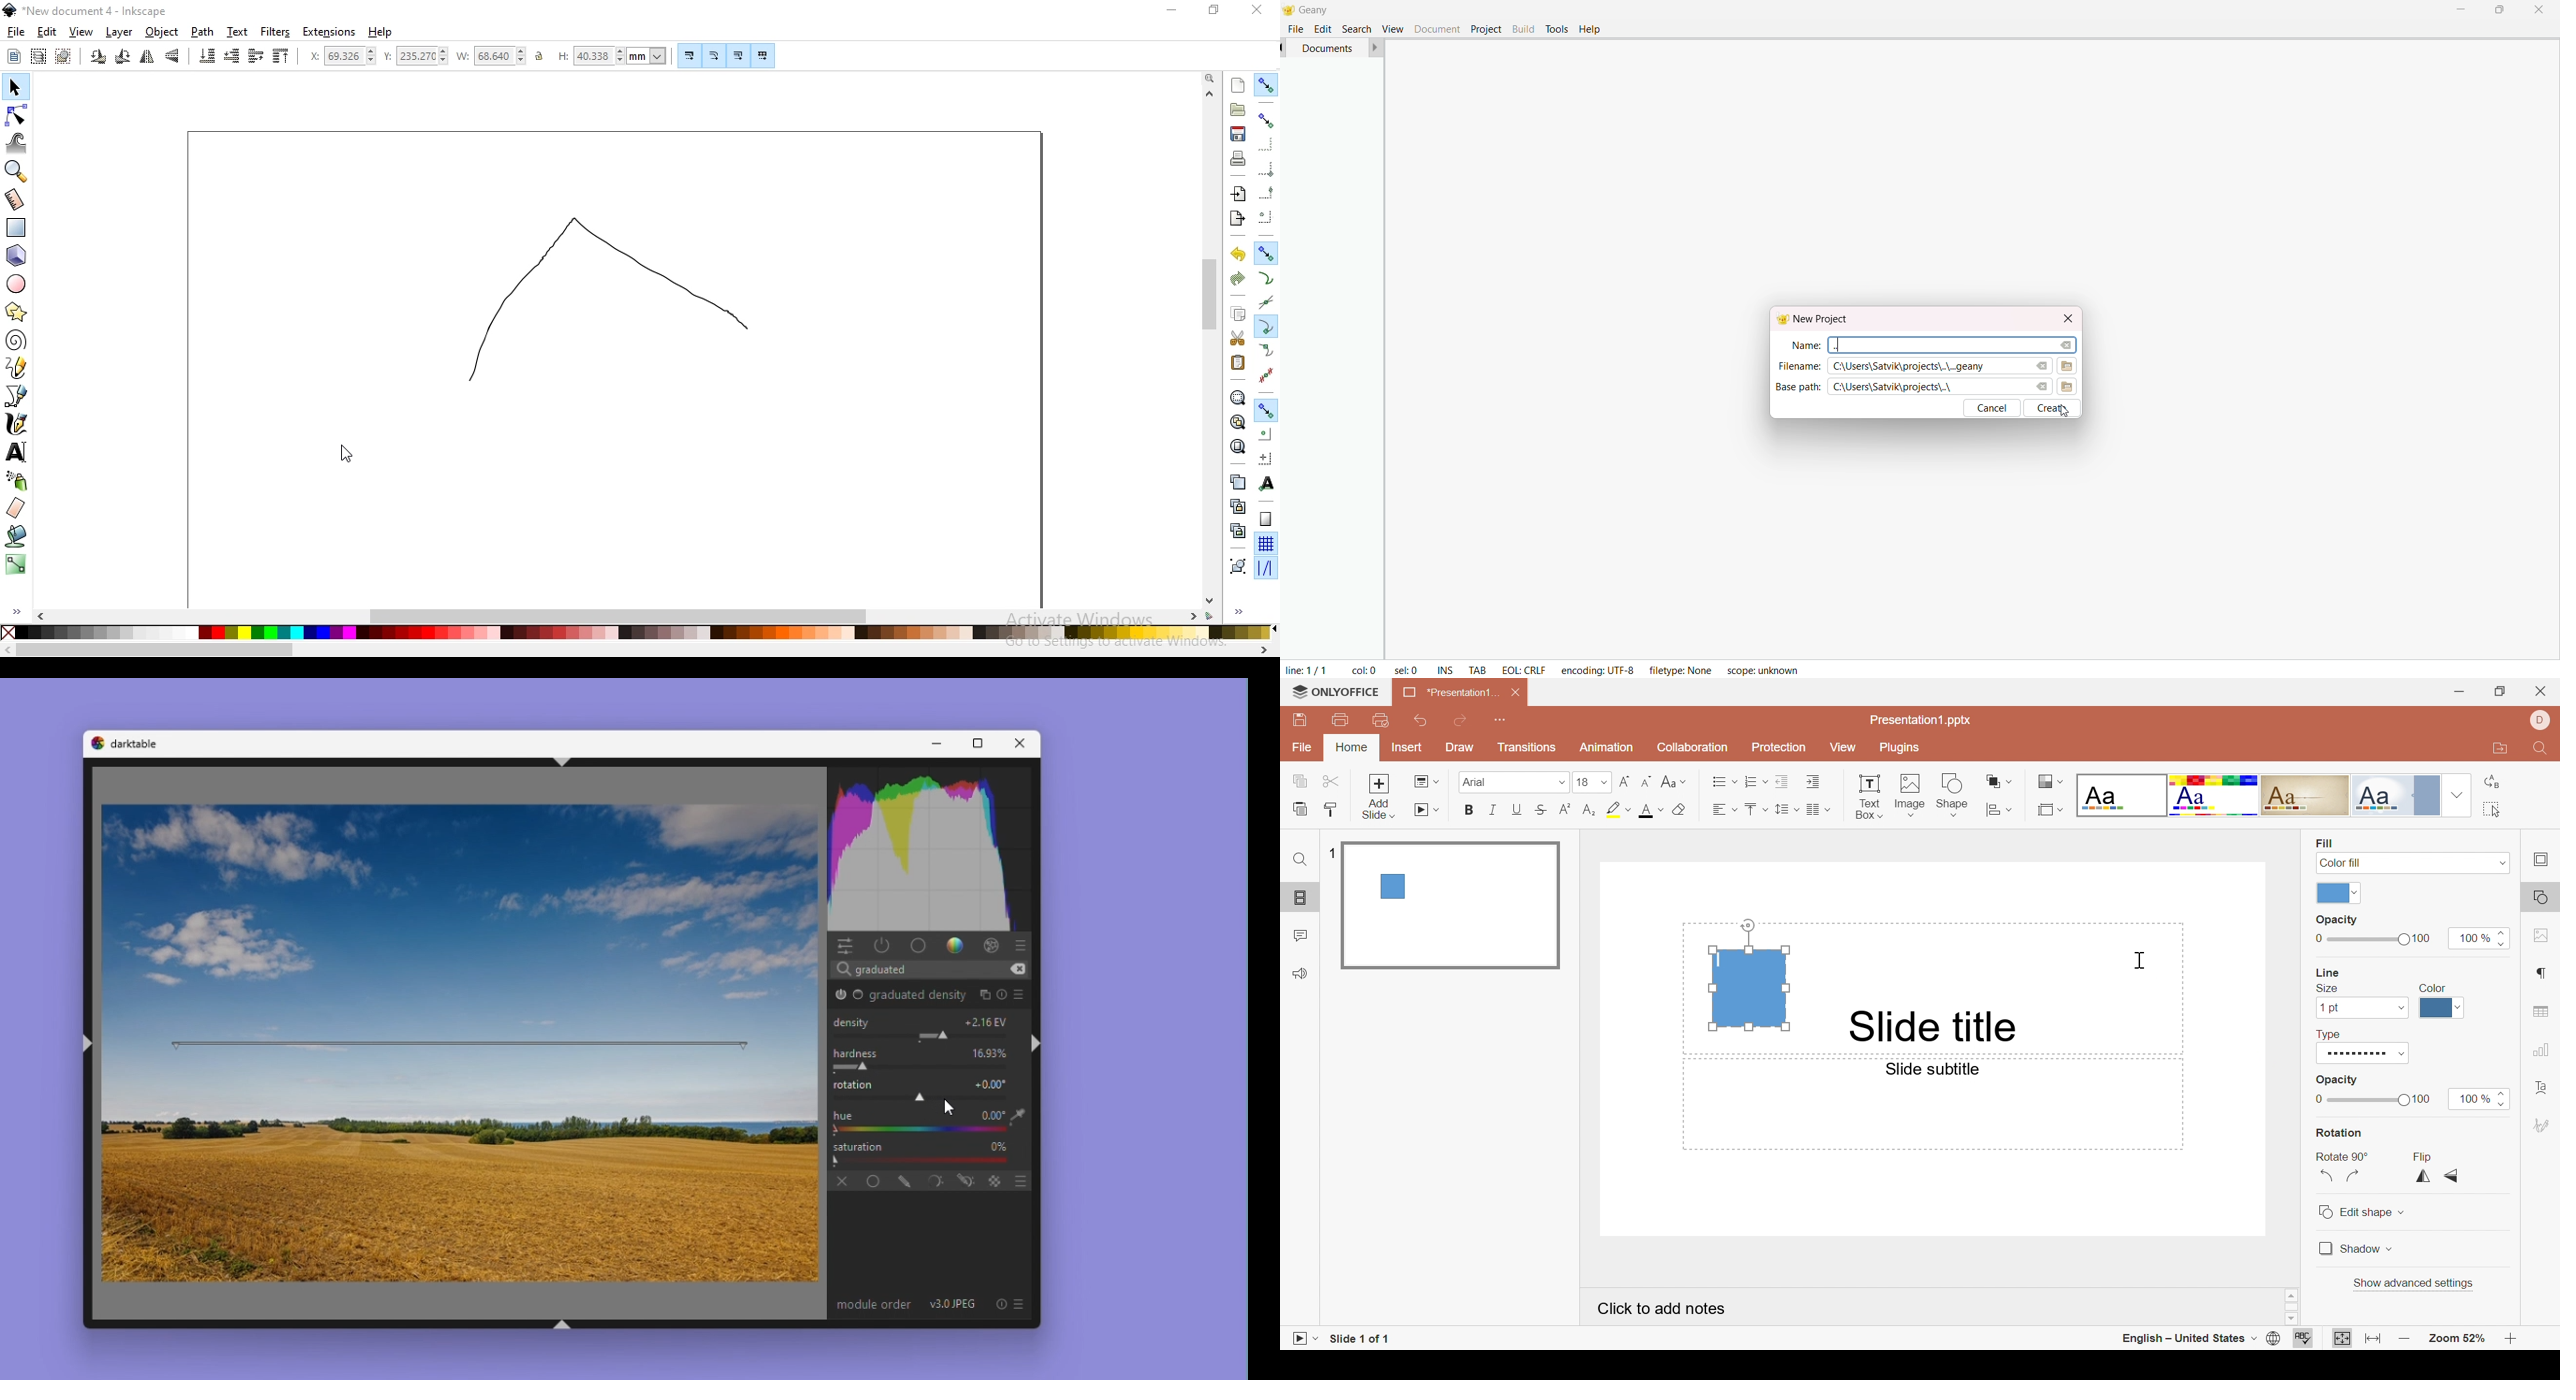 This screenshot has height=1400, width=2576. Describe the element at coordinates (2337, 1100) in the screenshot. I see `Slider` at that location.